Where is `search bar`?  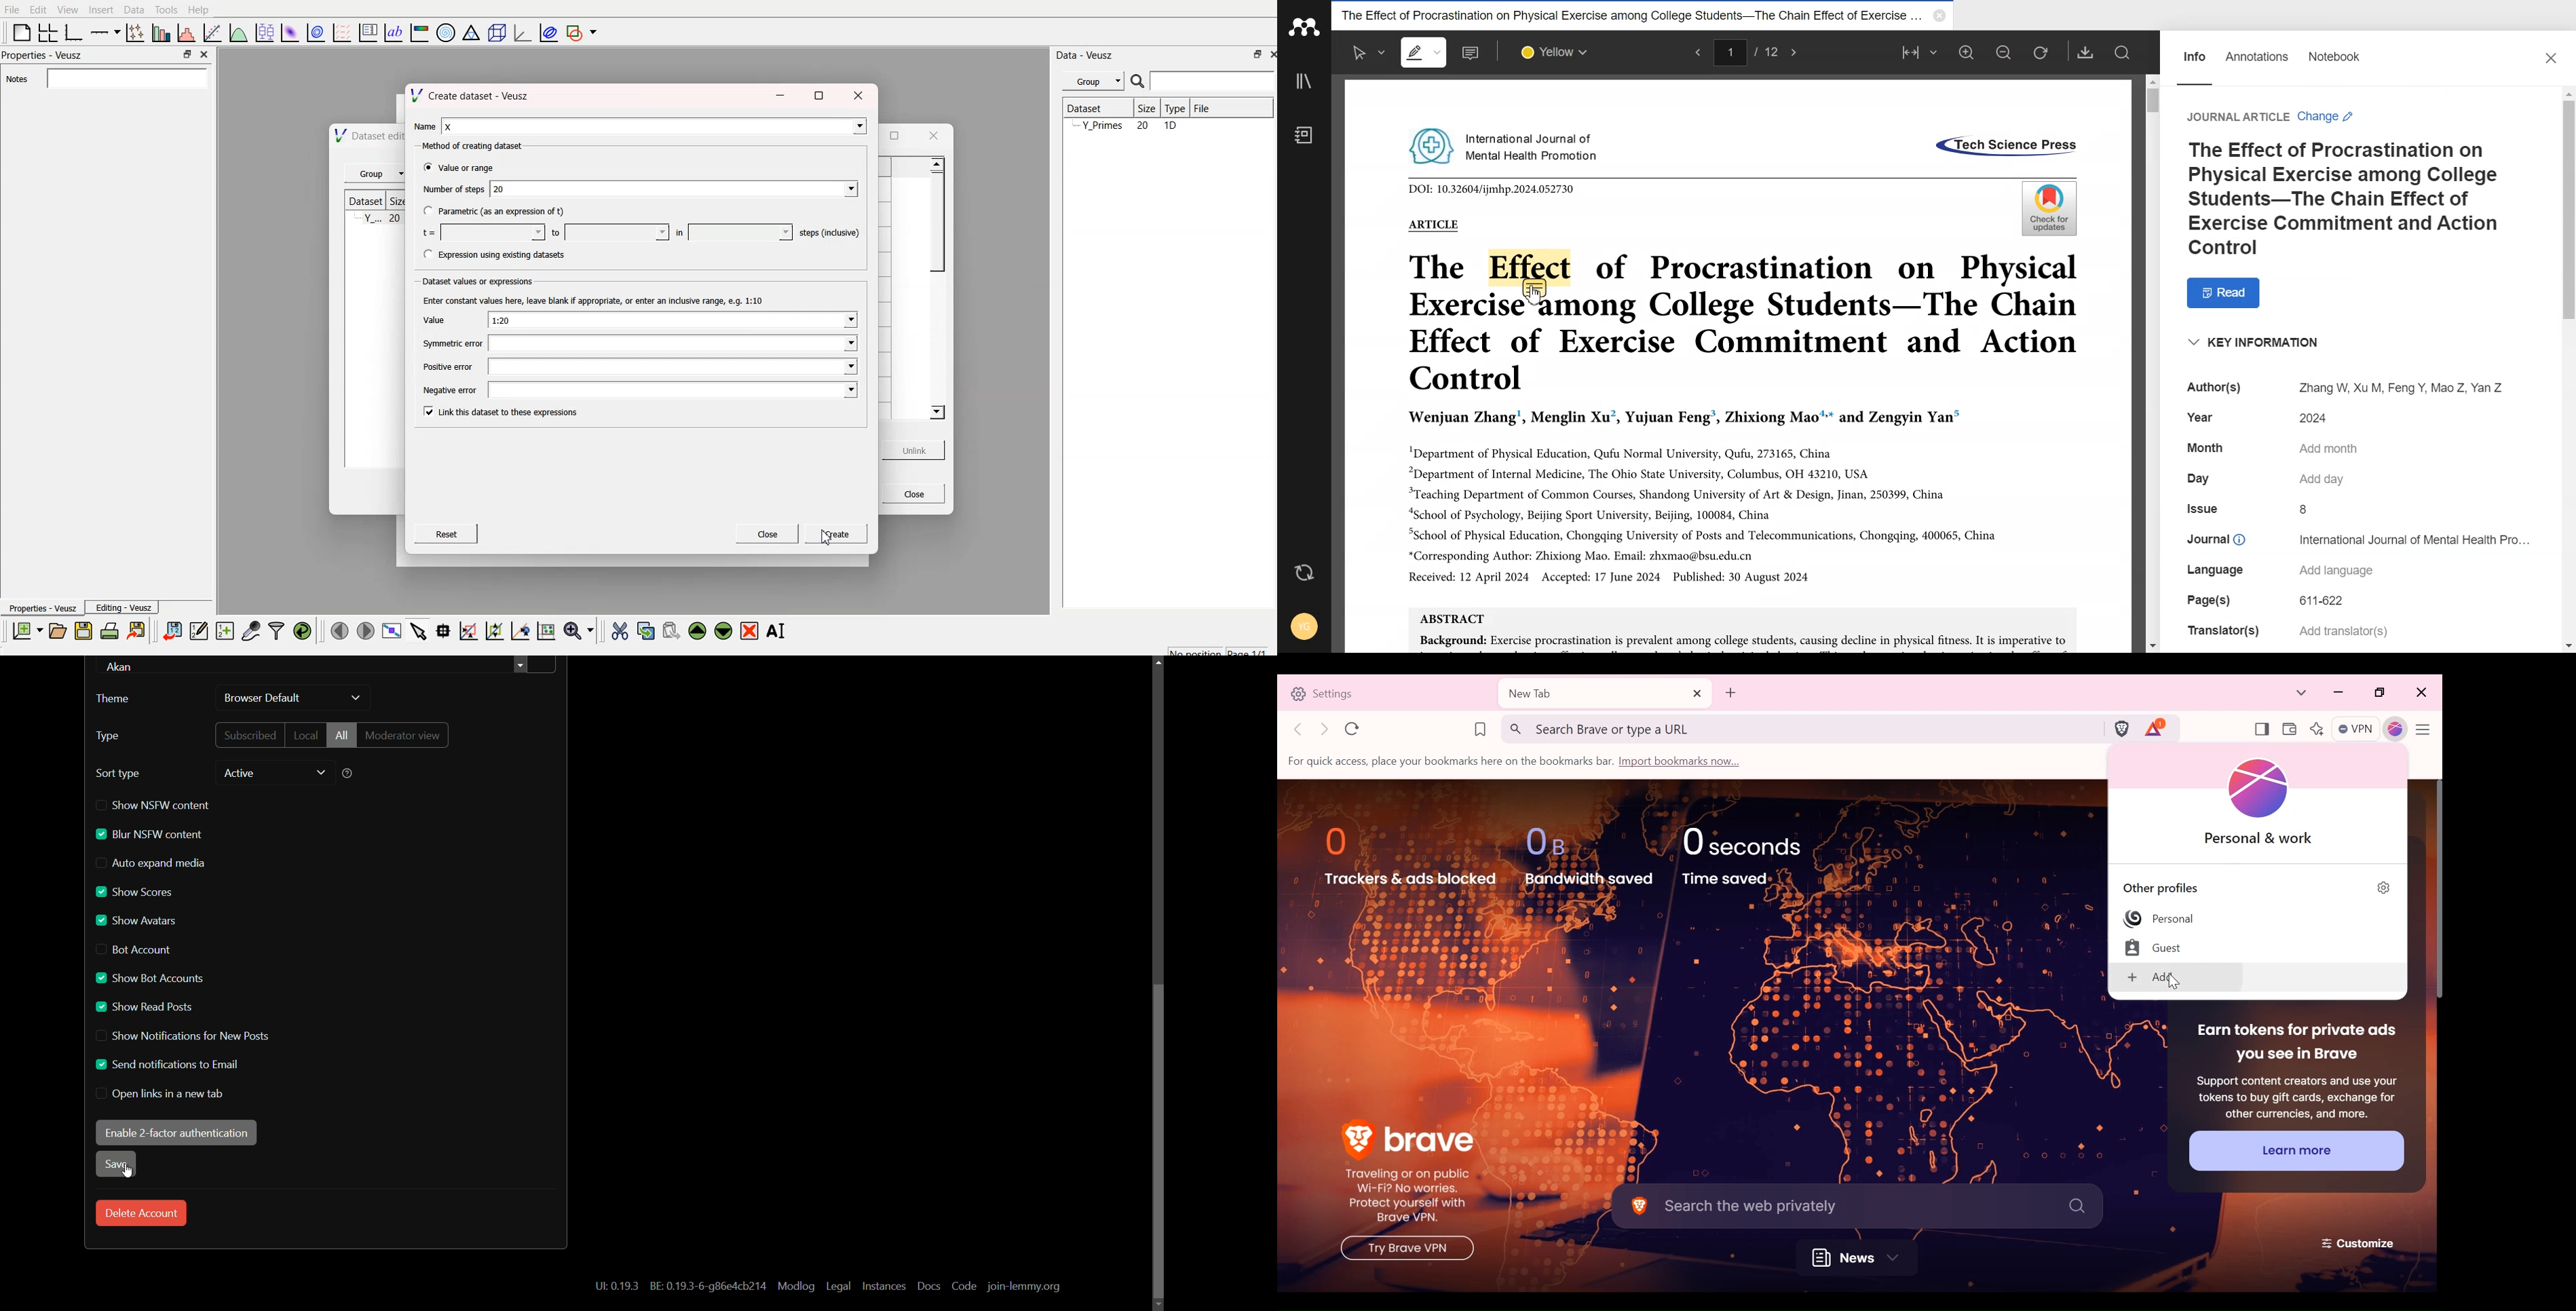 search bar is located at coordinates (124, 78).